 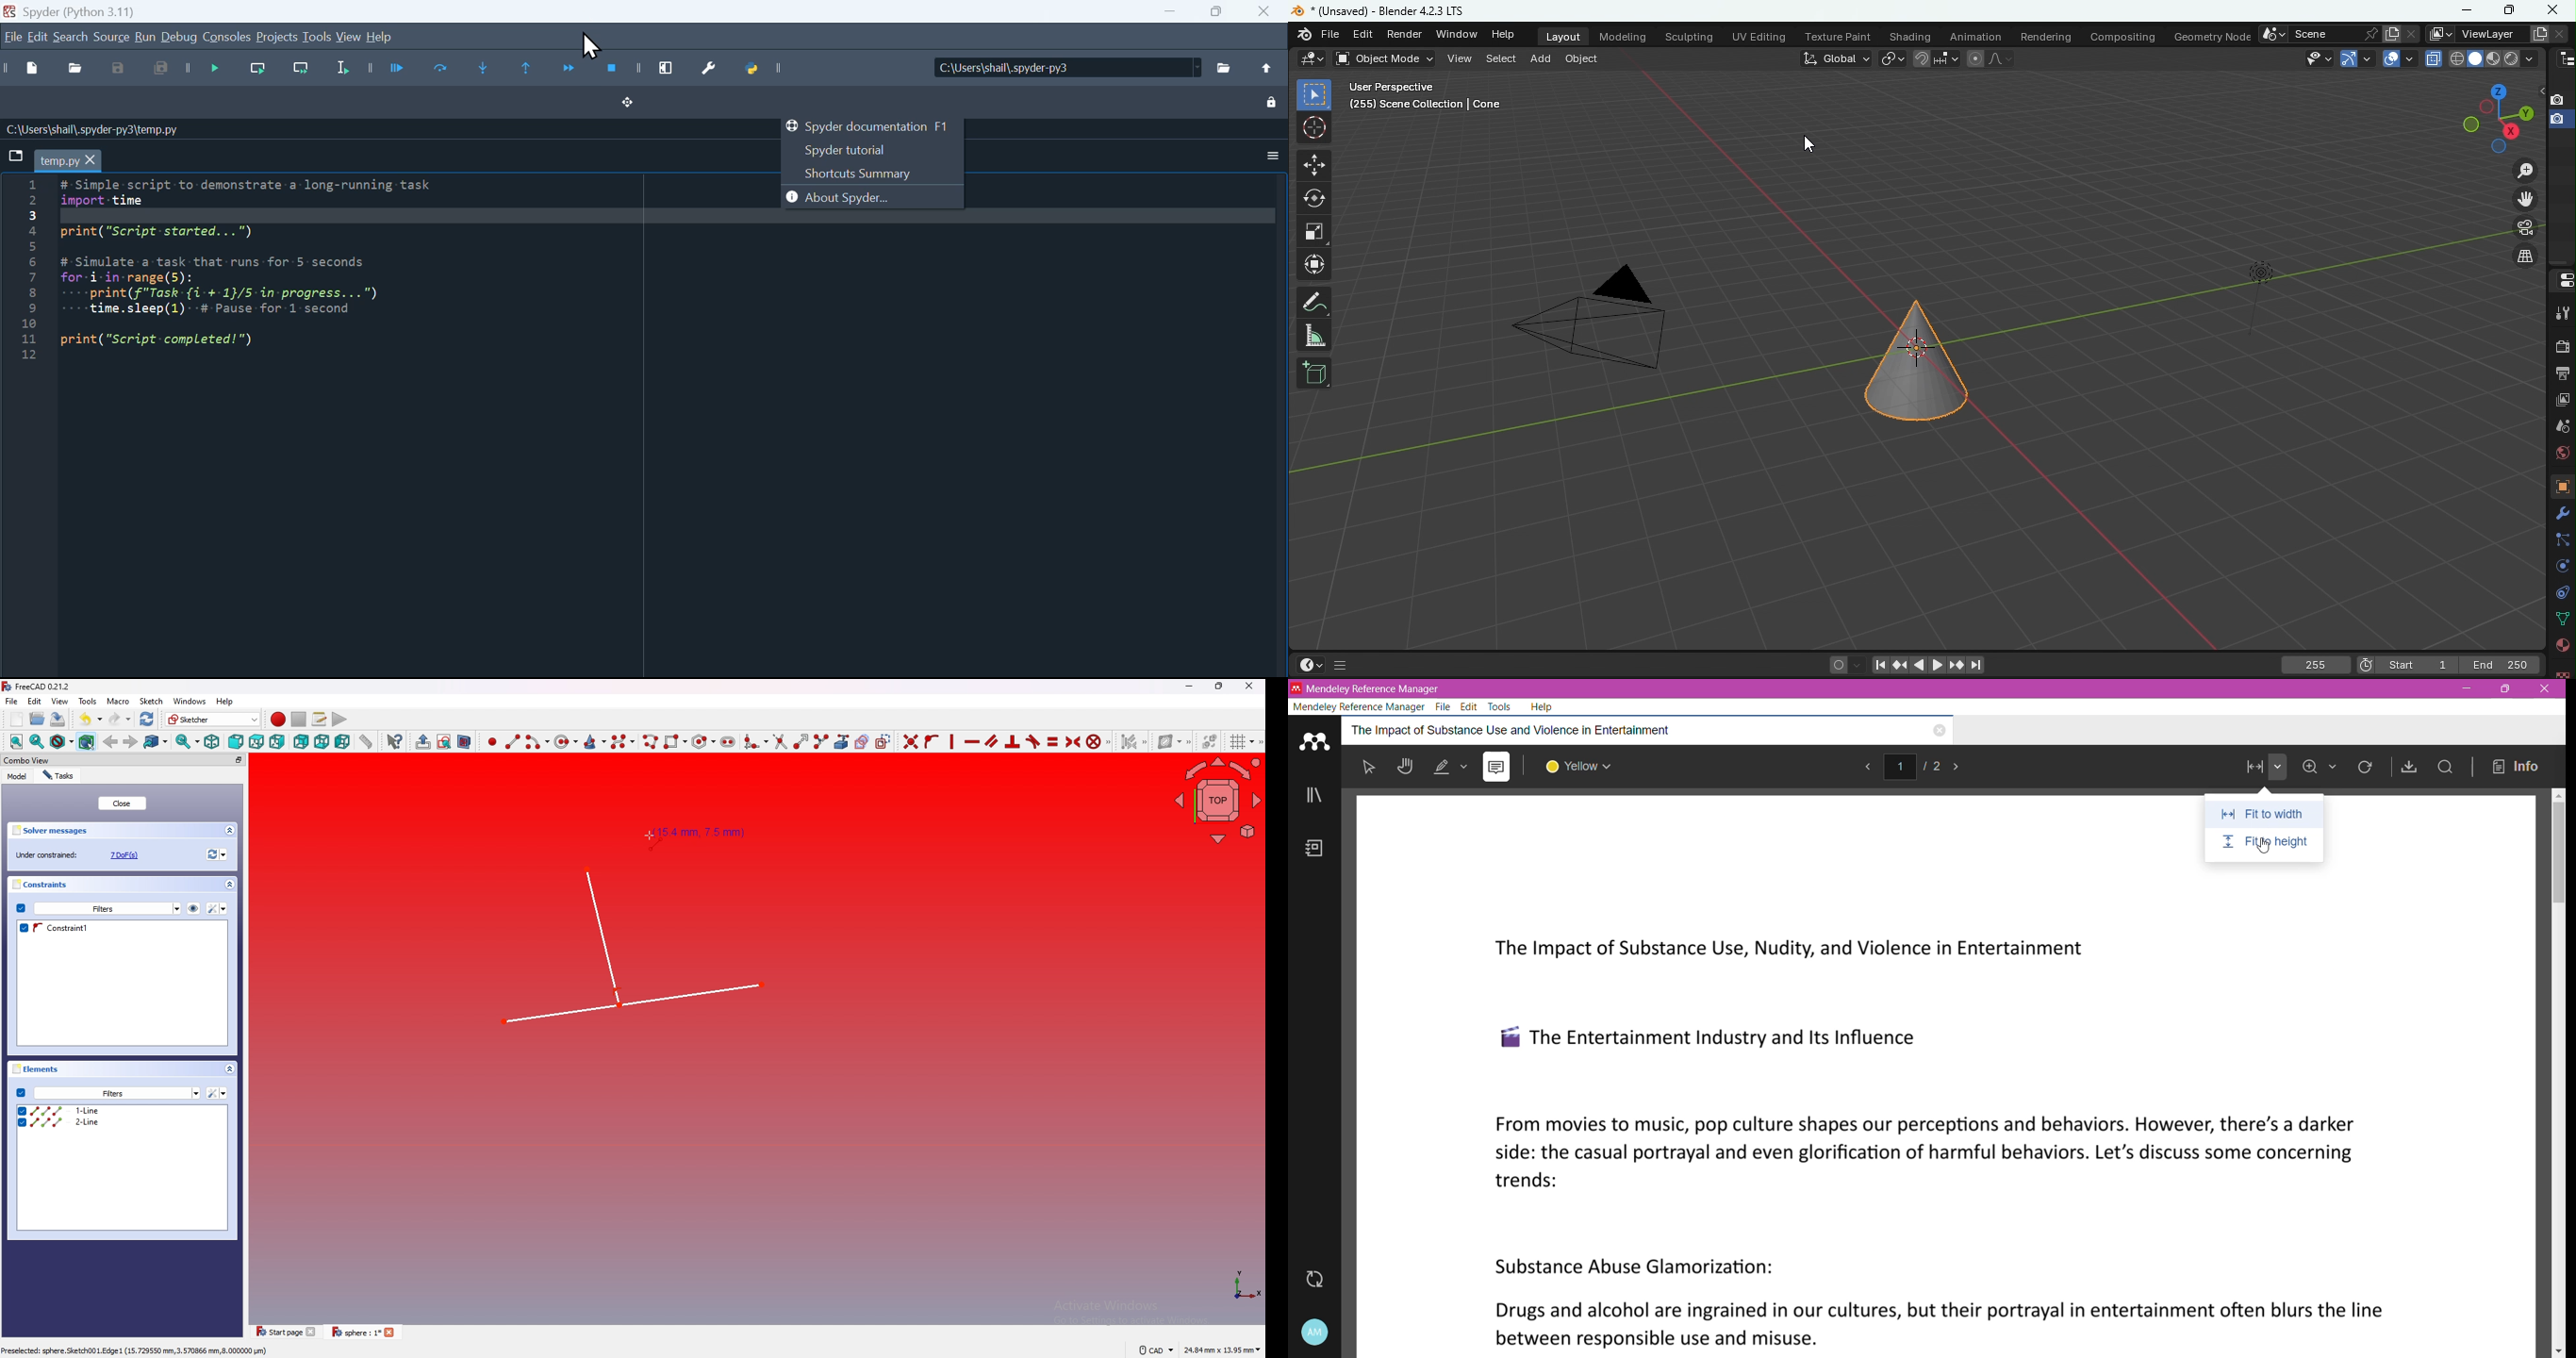 What do you see at coordinates (1213, 15) in the screenshot?
I see `` at bounding box center [1213, 15].